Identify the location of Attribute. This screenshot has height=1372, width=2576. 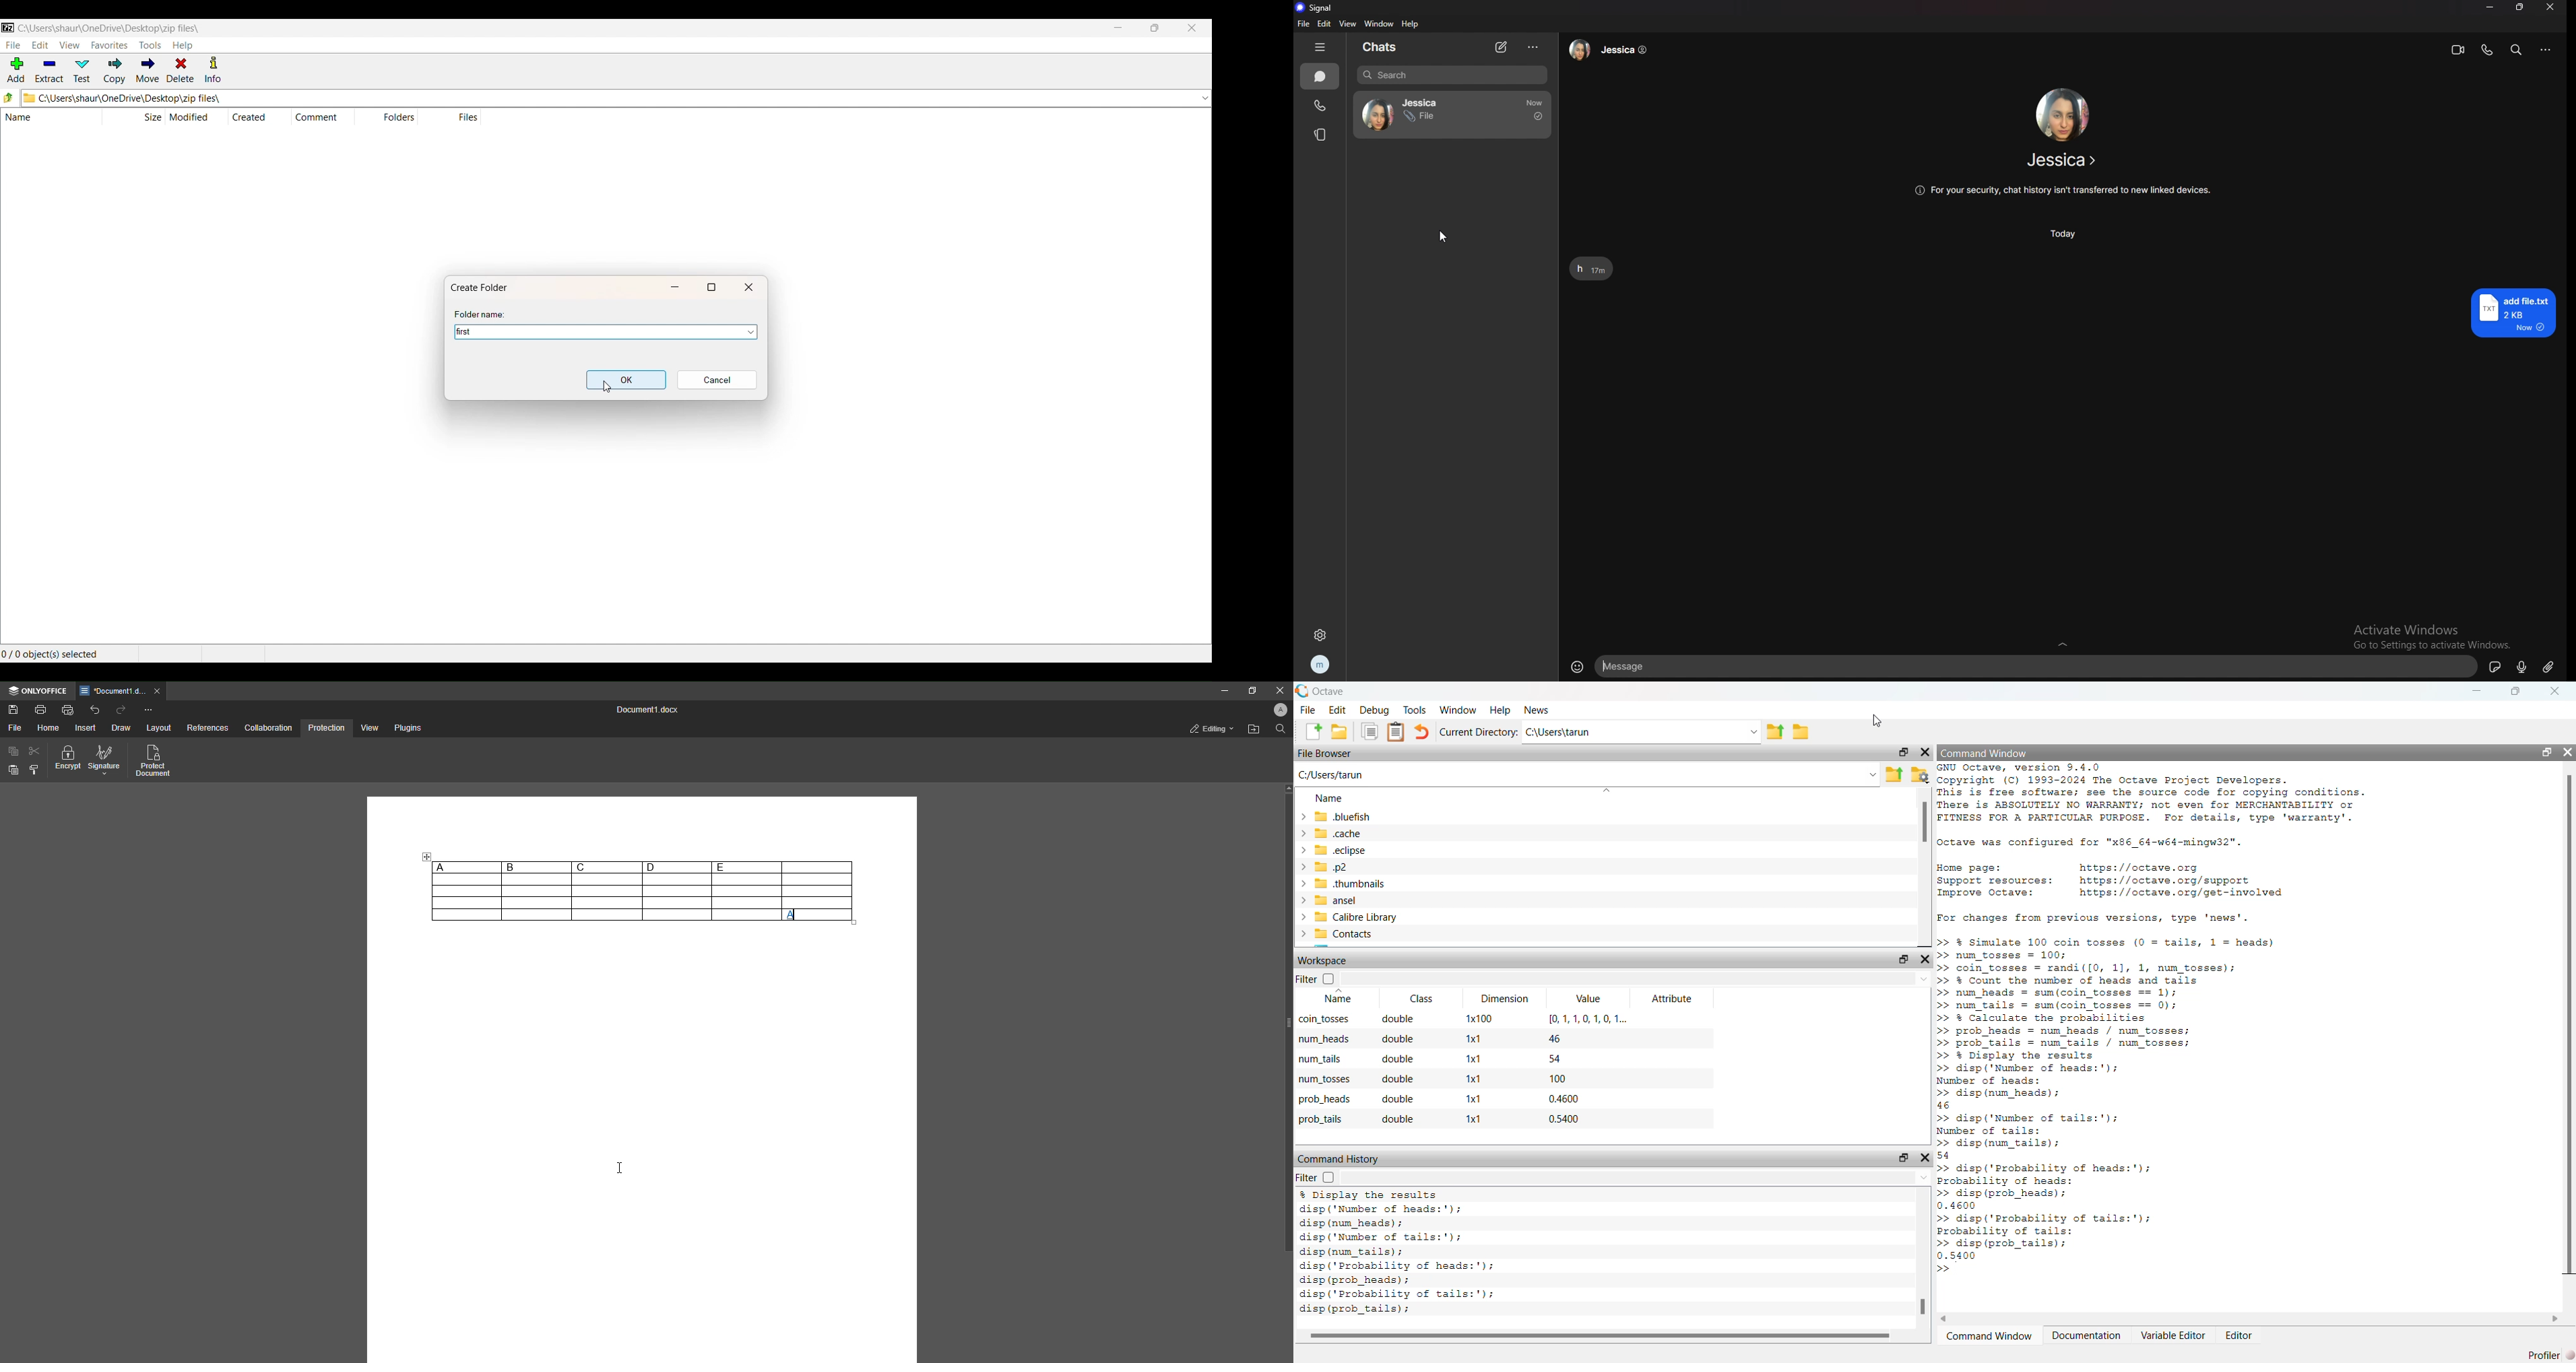
(1671, 998).